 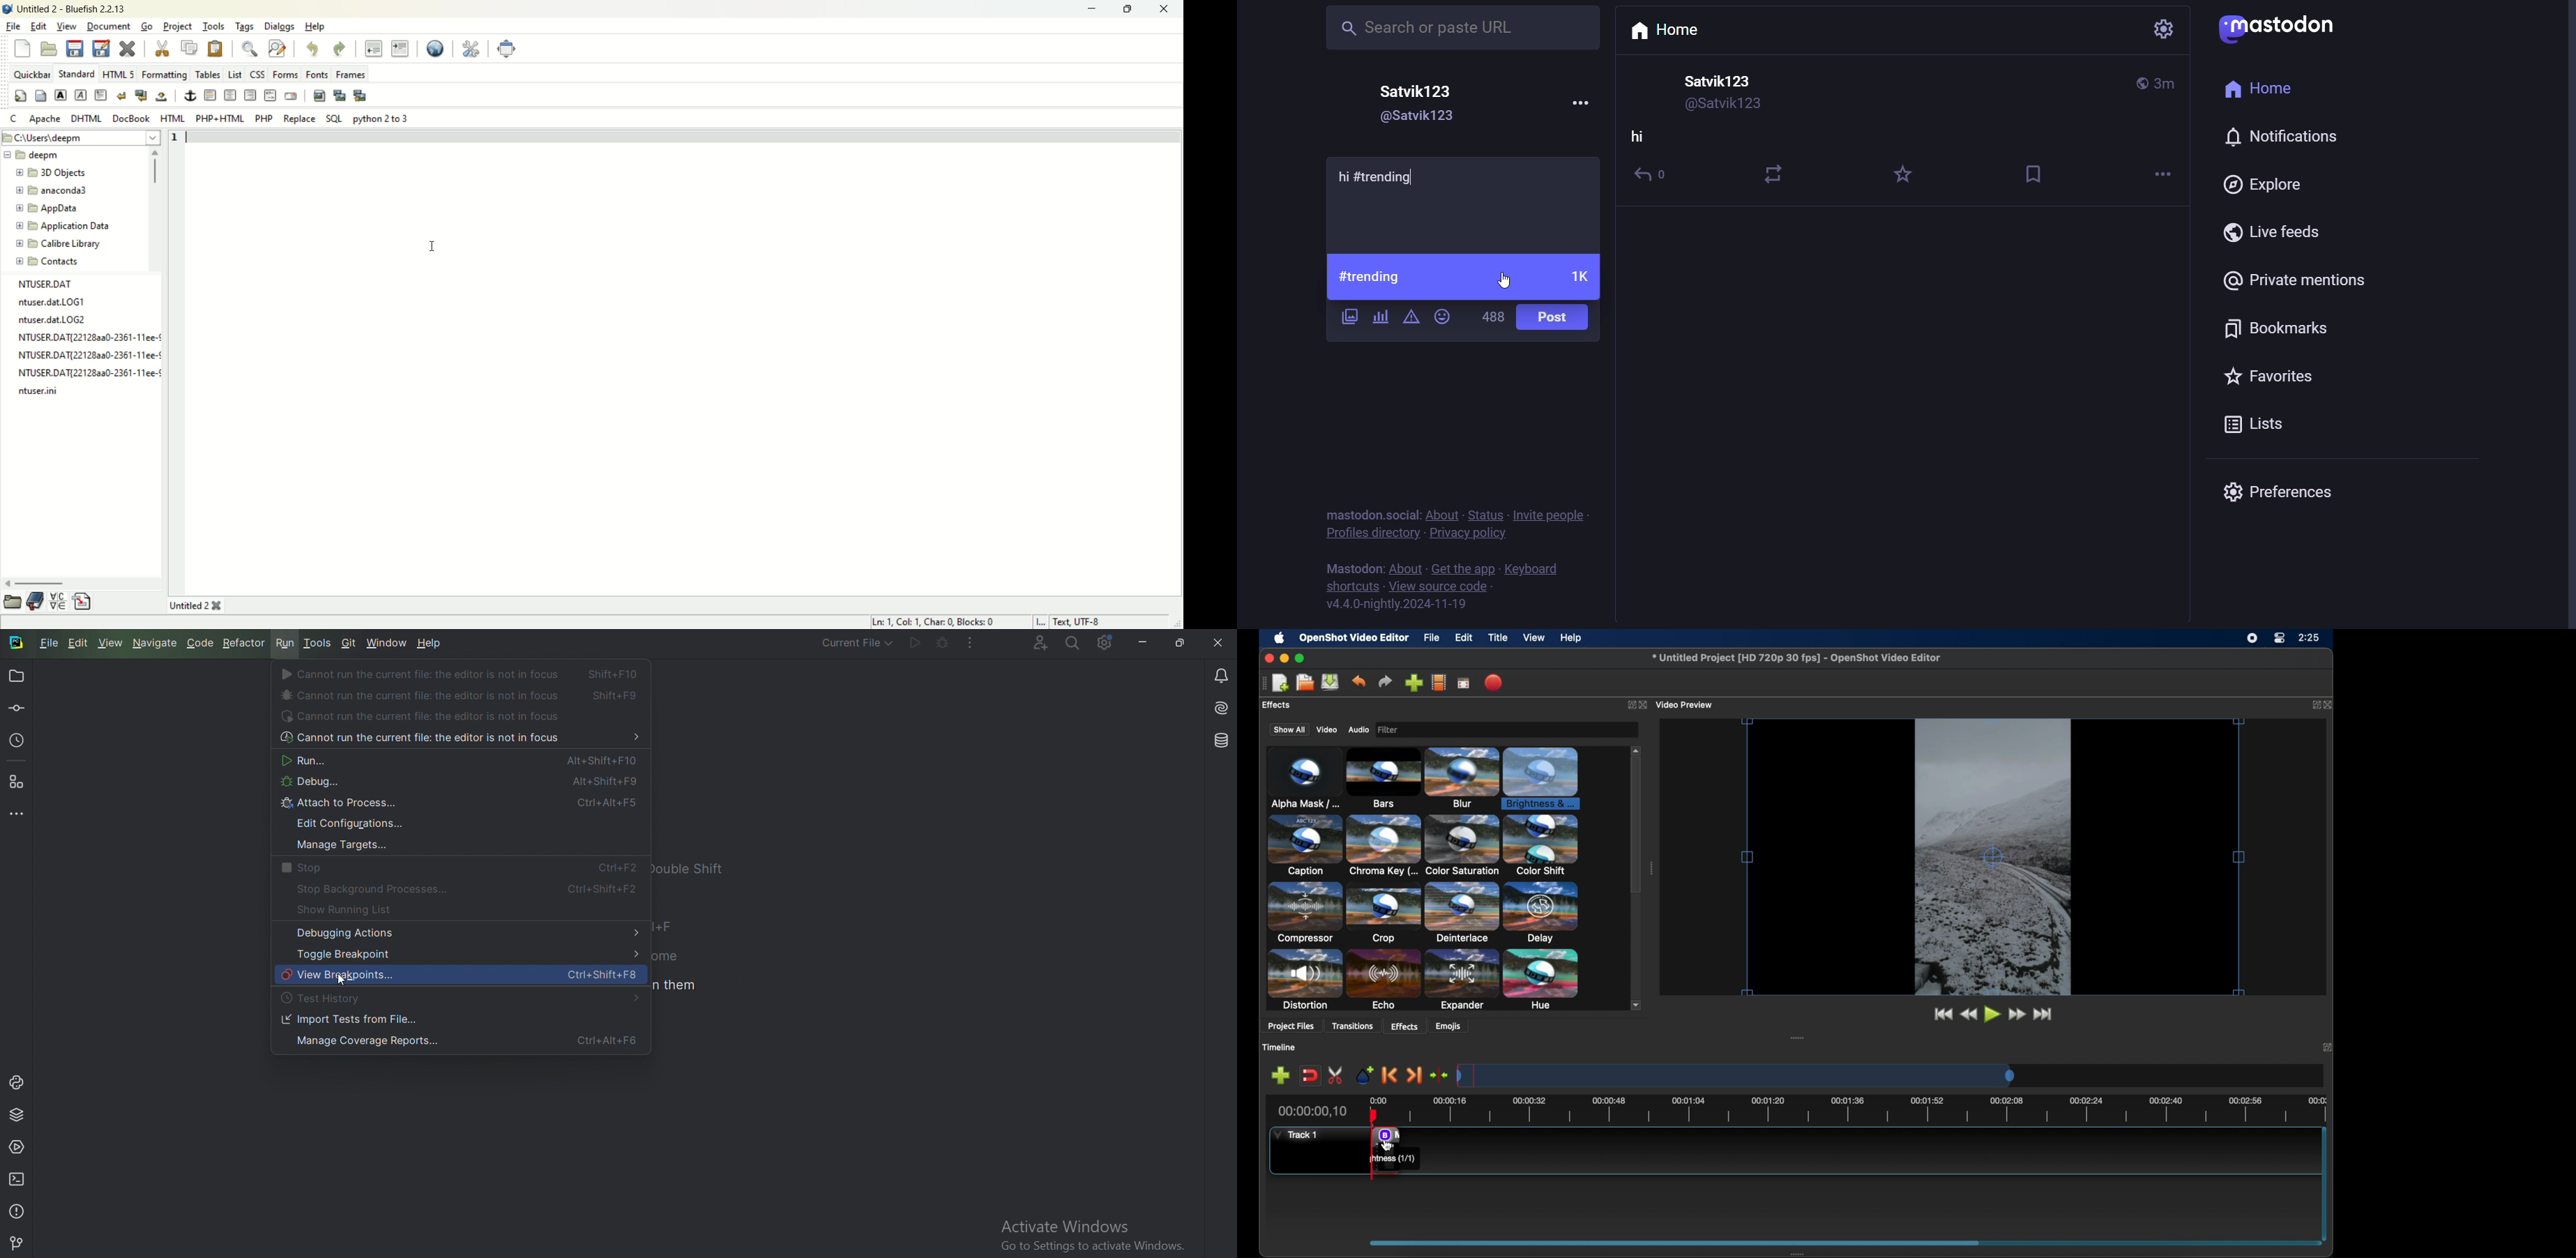 I want to click on horizontal scroll bar, so click(x=82, y=583).